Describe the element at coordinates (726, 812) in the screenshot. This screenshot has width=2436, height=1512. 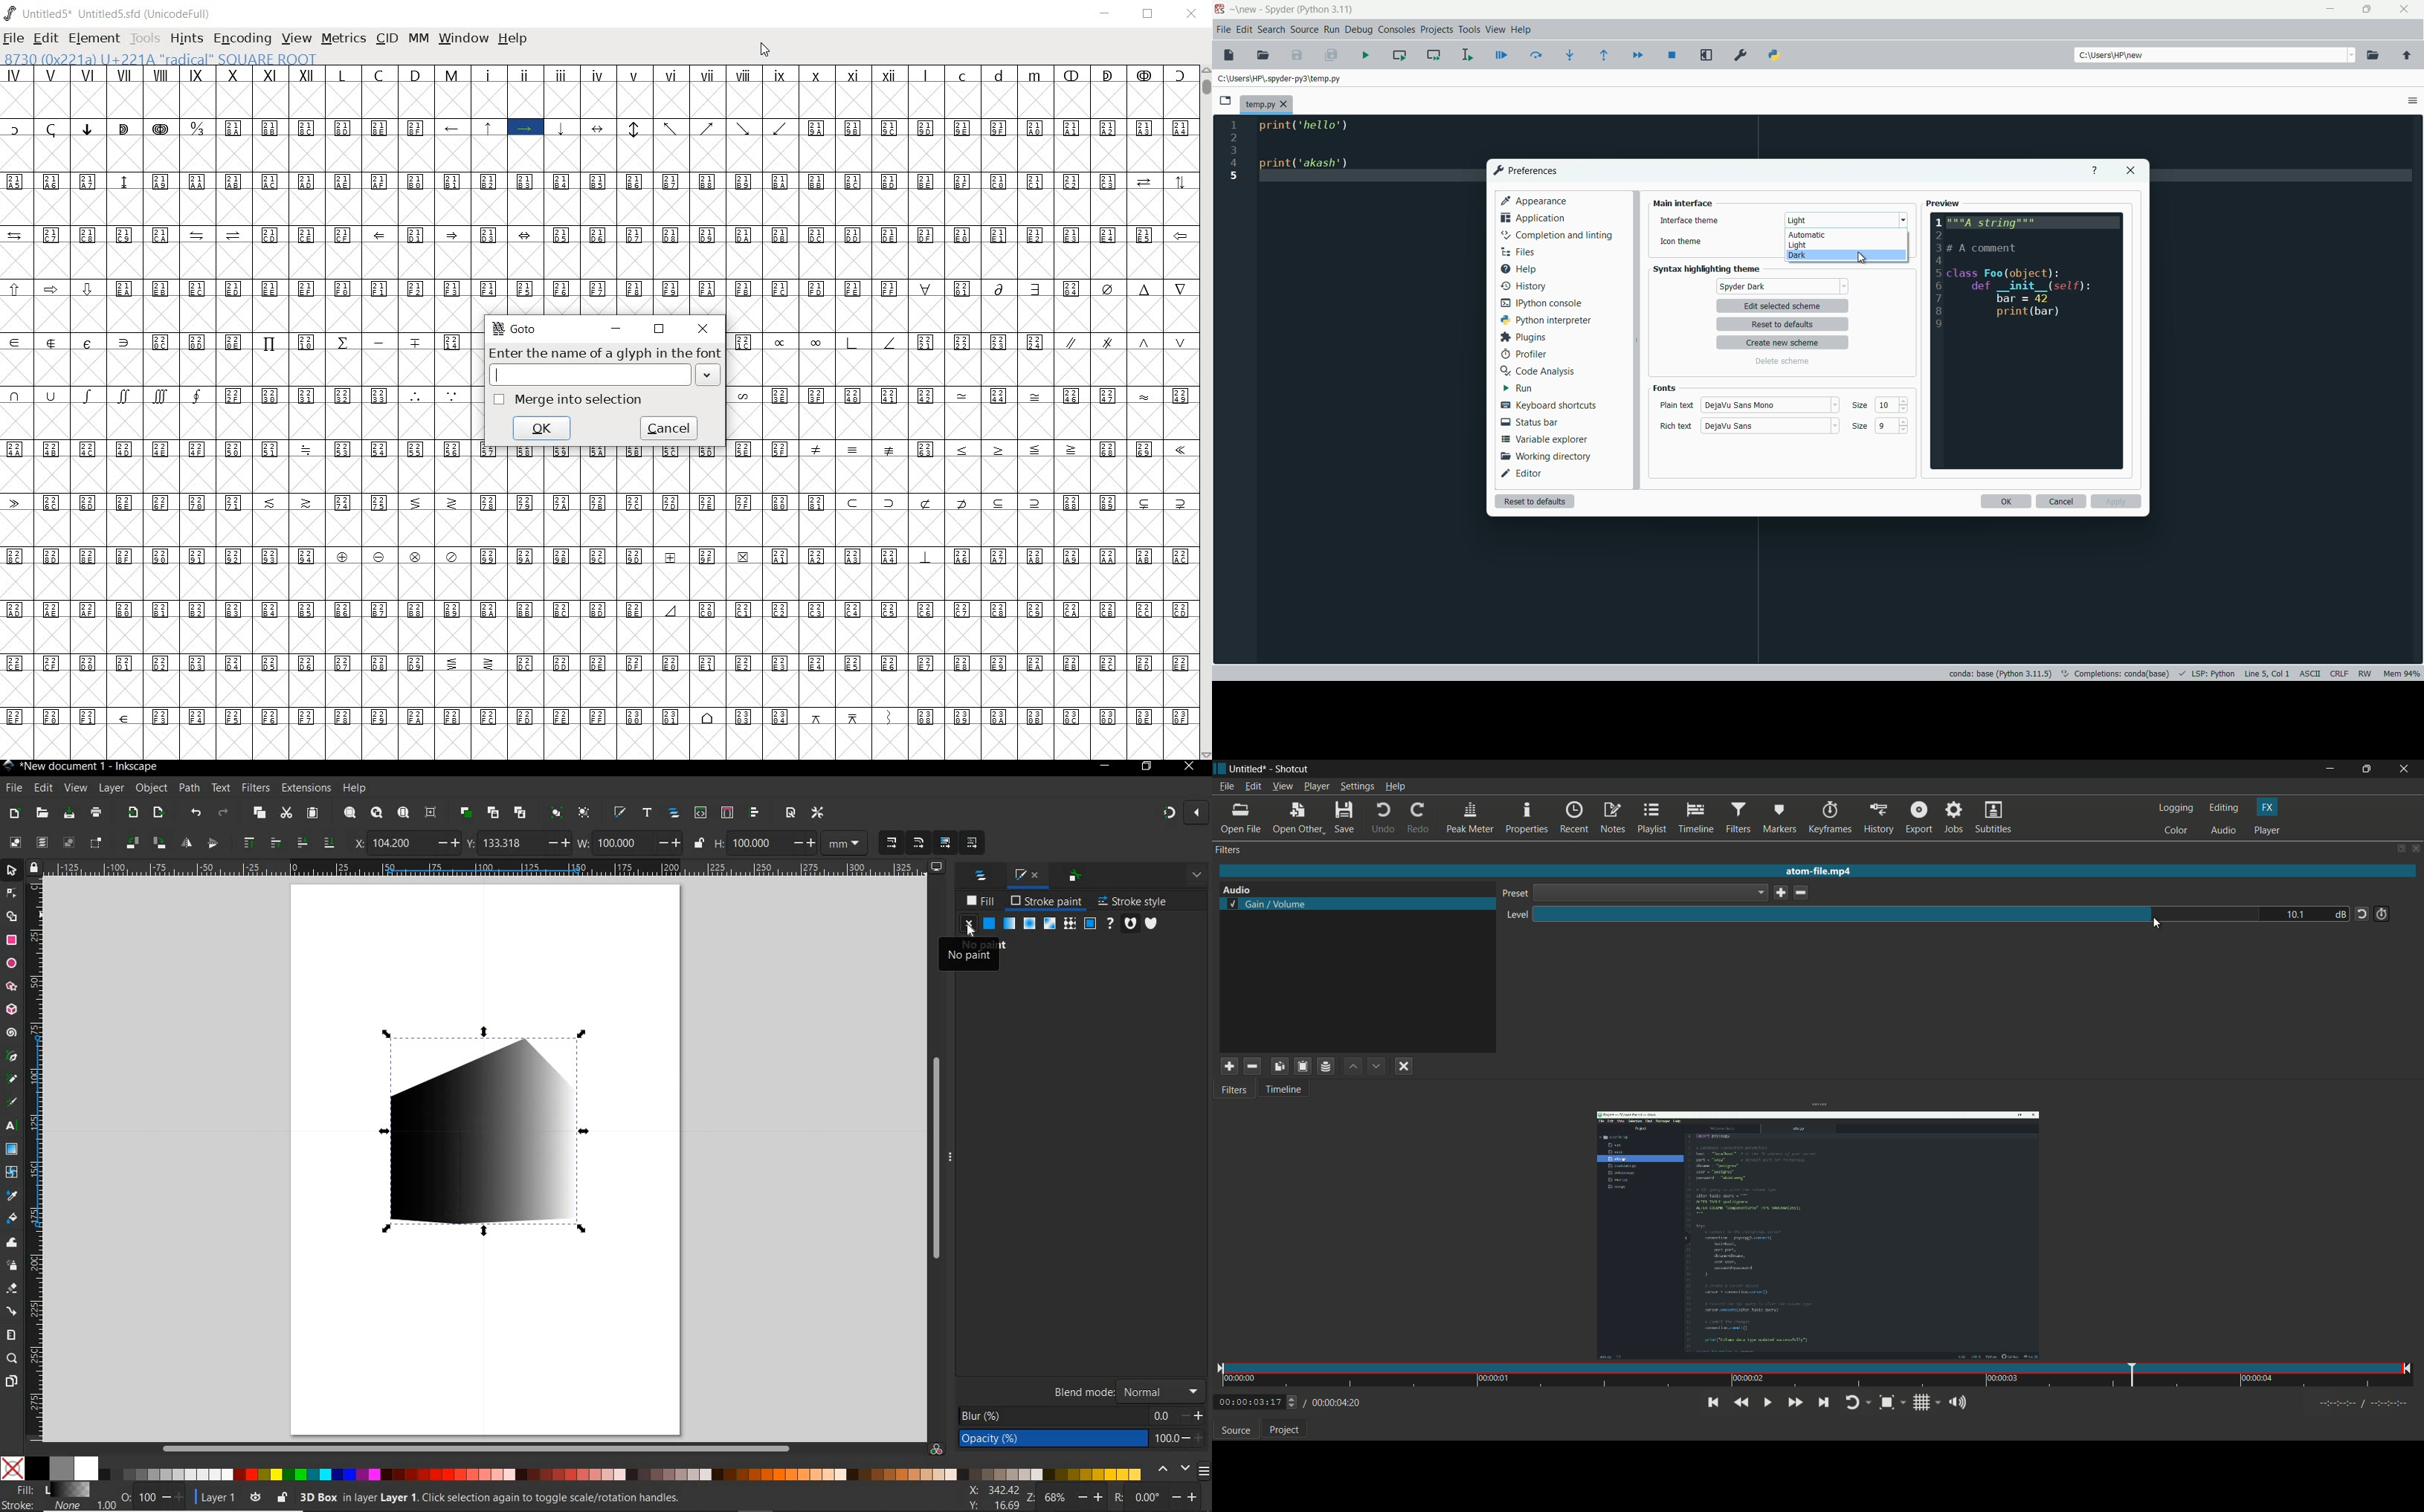
I see `OPEN SELECTORS` at that location.